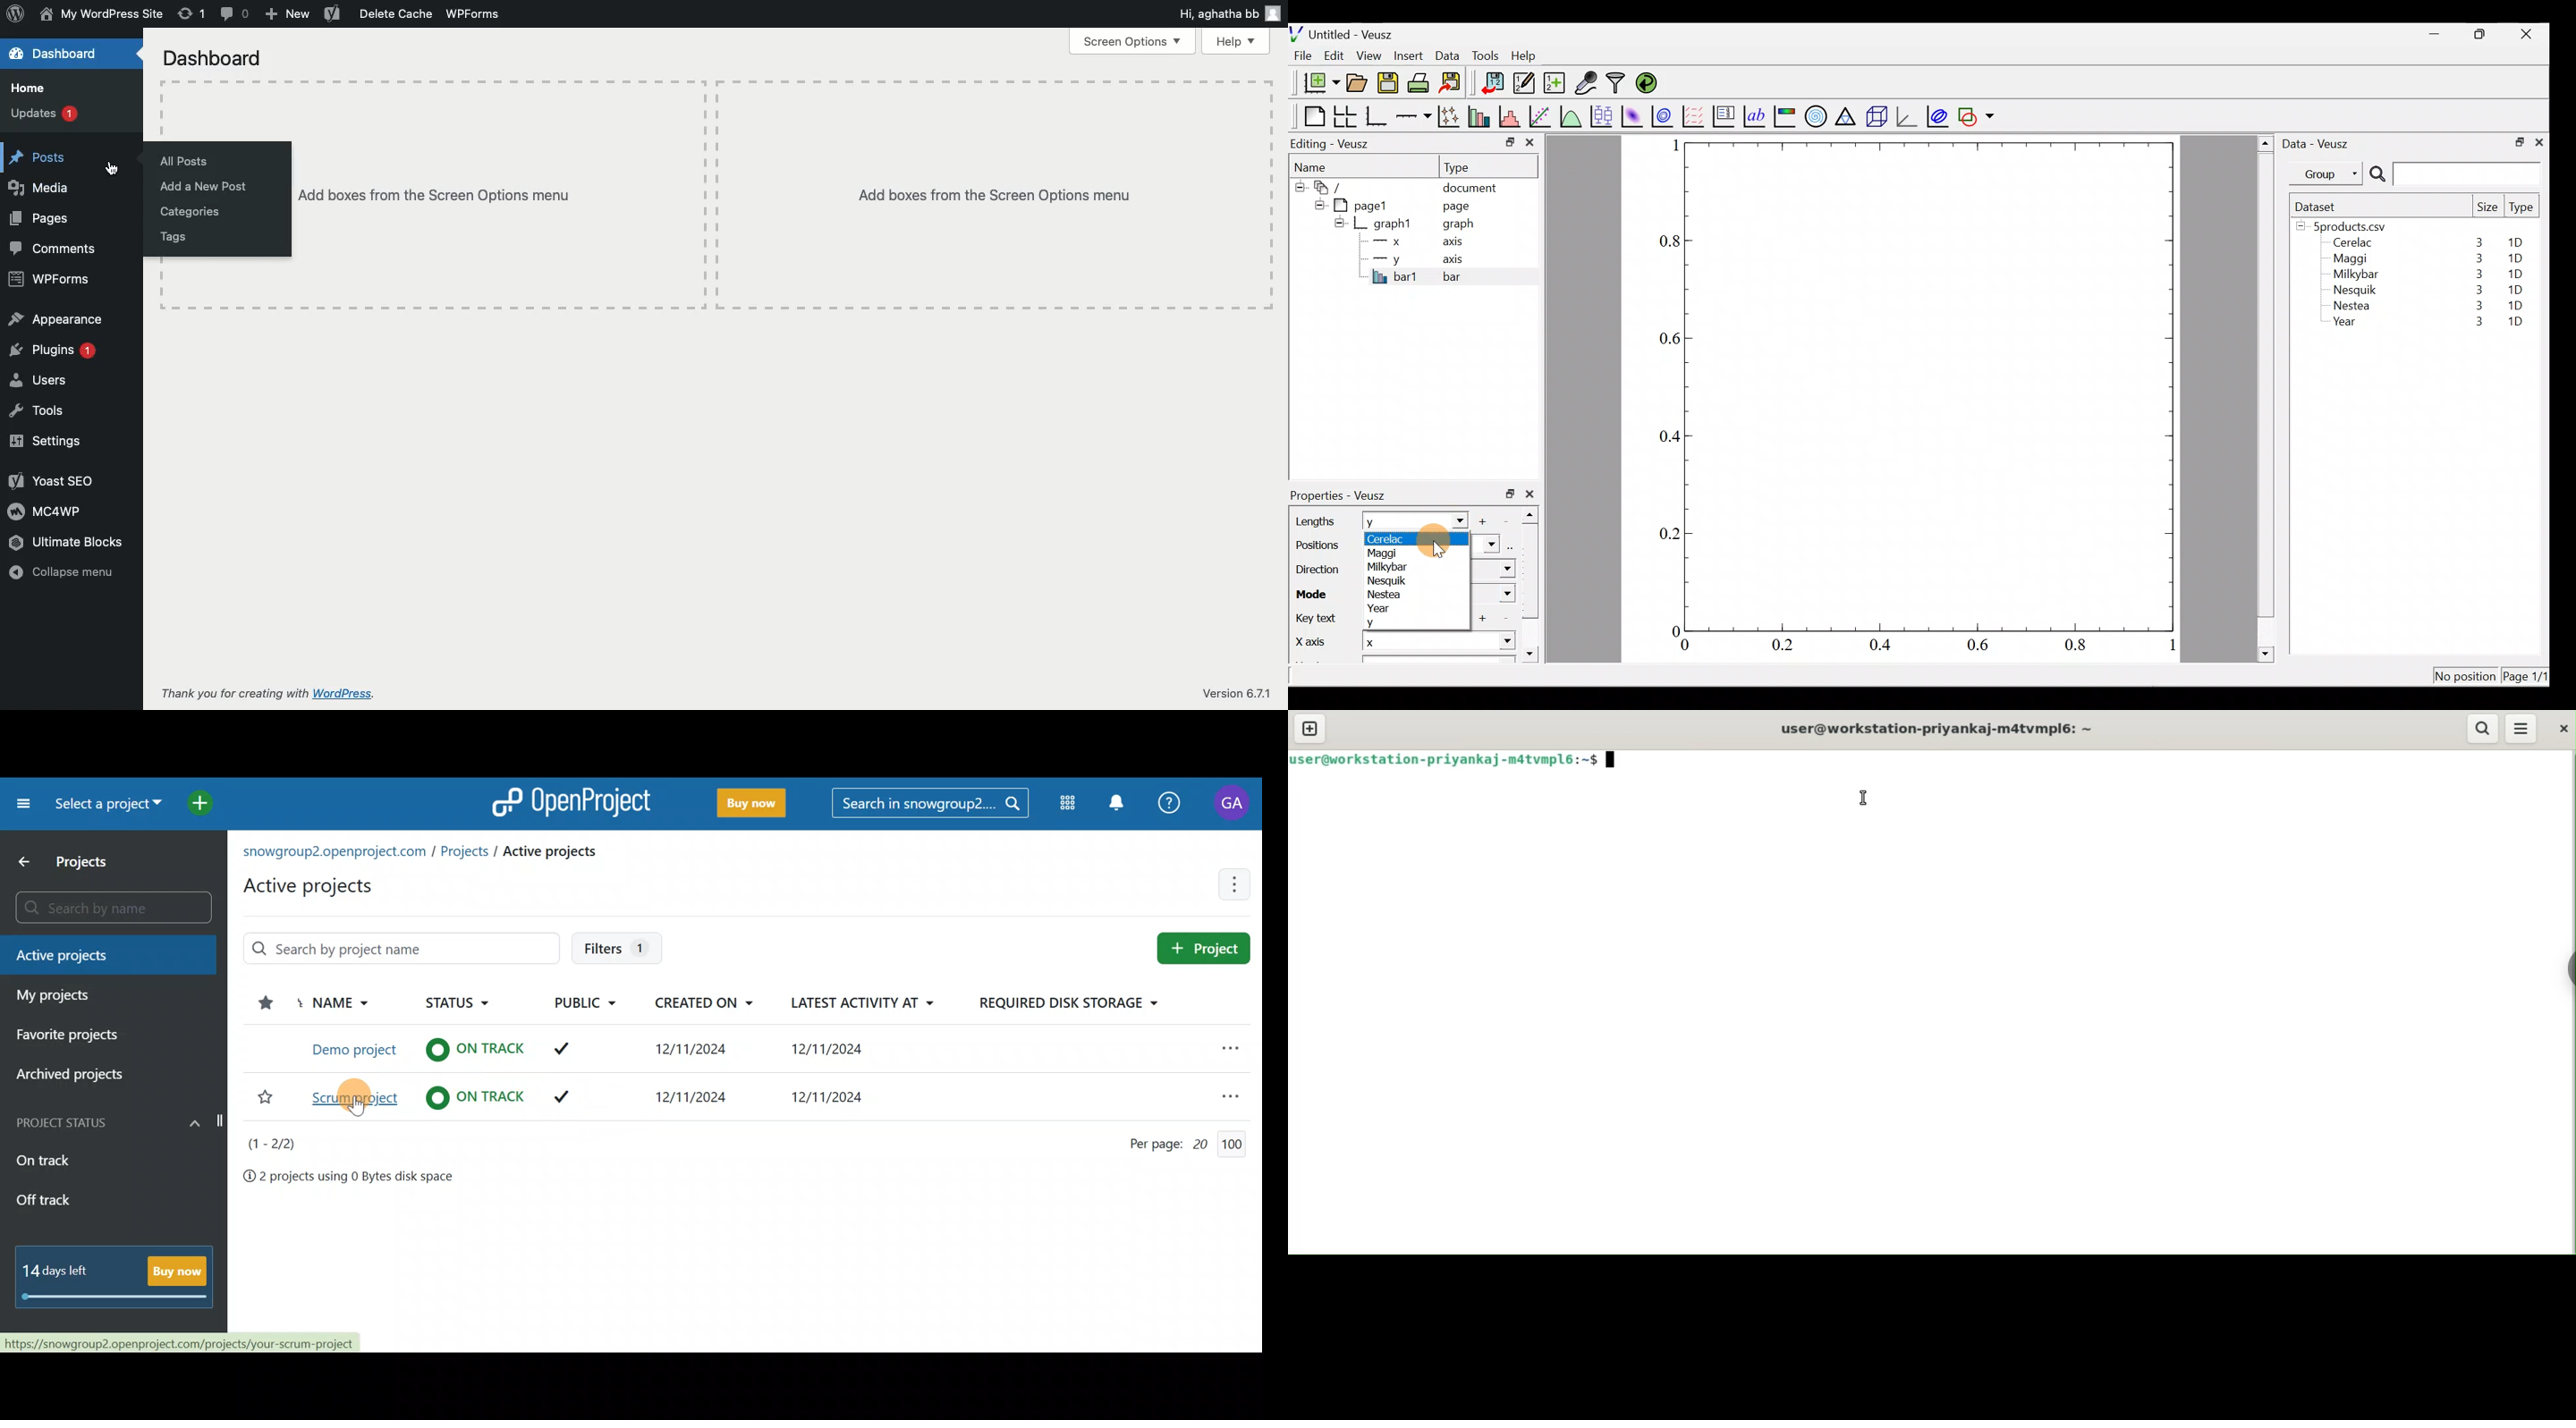 The height and width of the screenshot is (1428, 2576). Describe the element at coordinates (2487, 208) in the screenshot. I see `Size` at that location.